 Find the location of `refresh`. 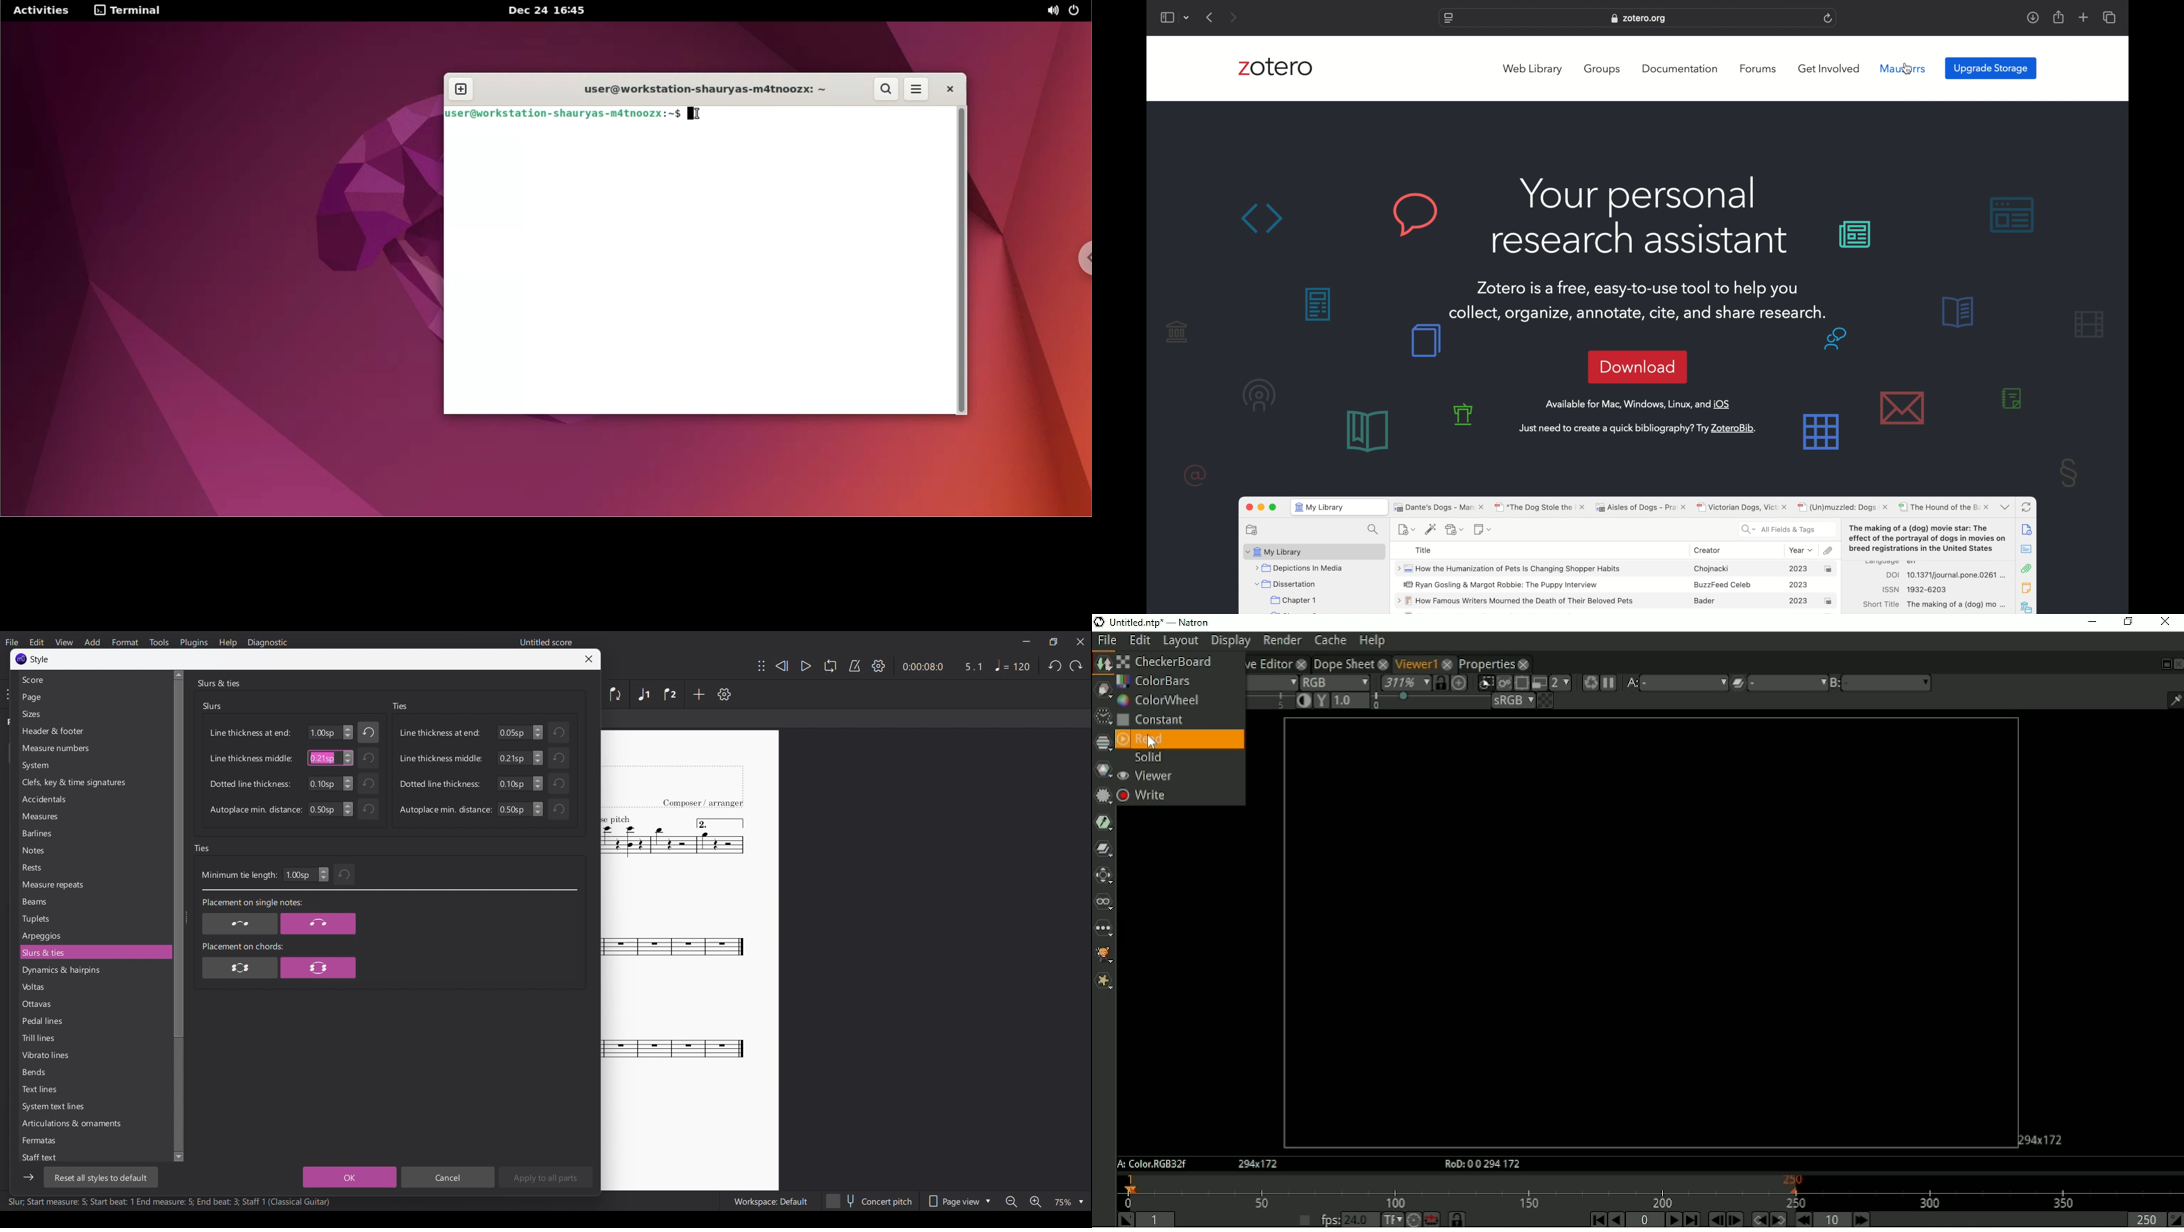

refresh is located at coordinates (1829, 18).